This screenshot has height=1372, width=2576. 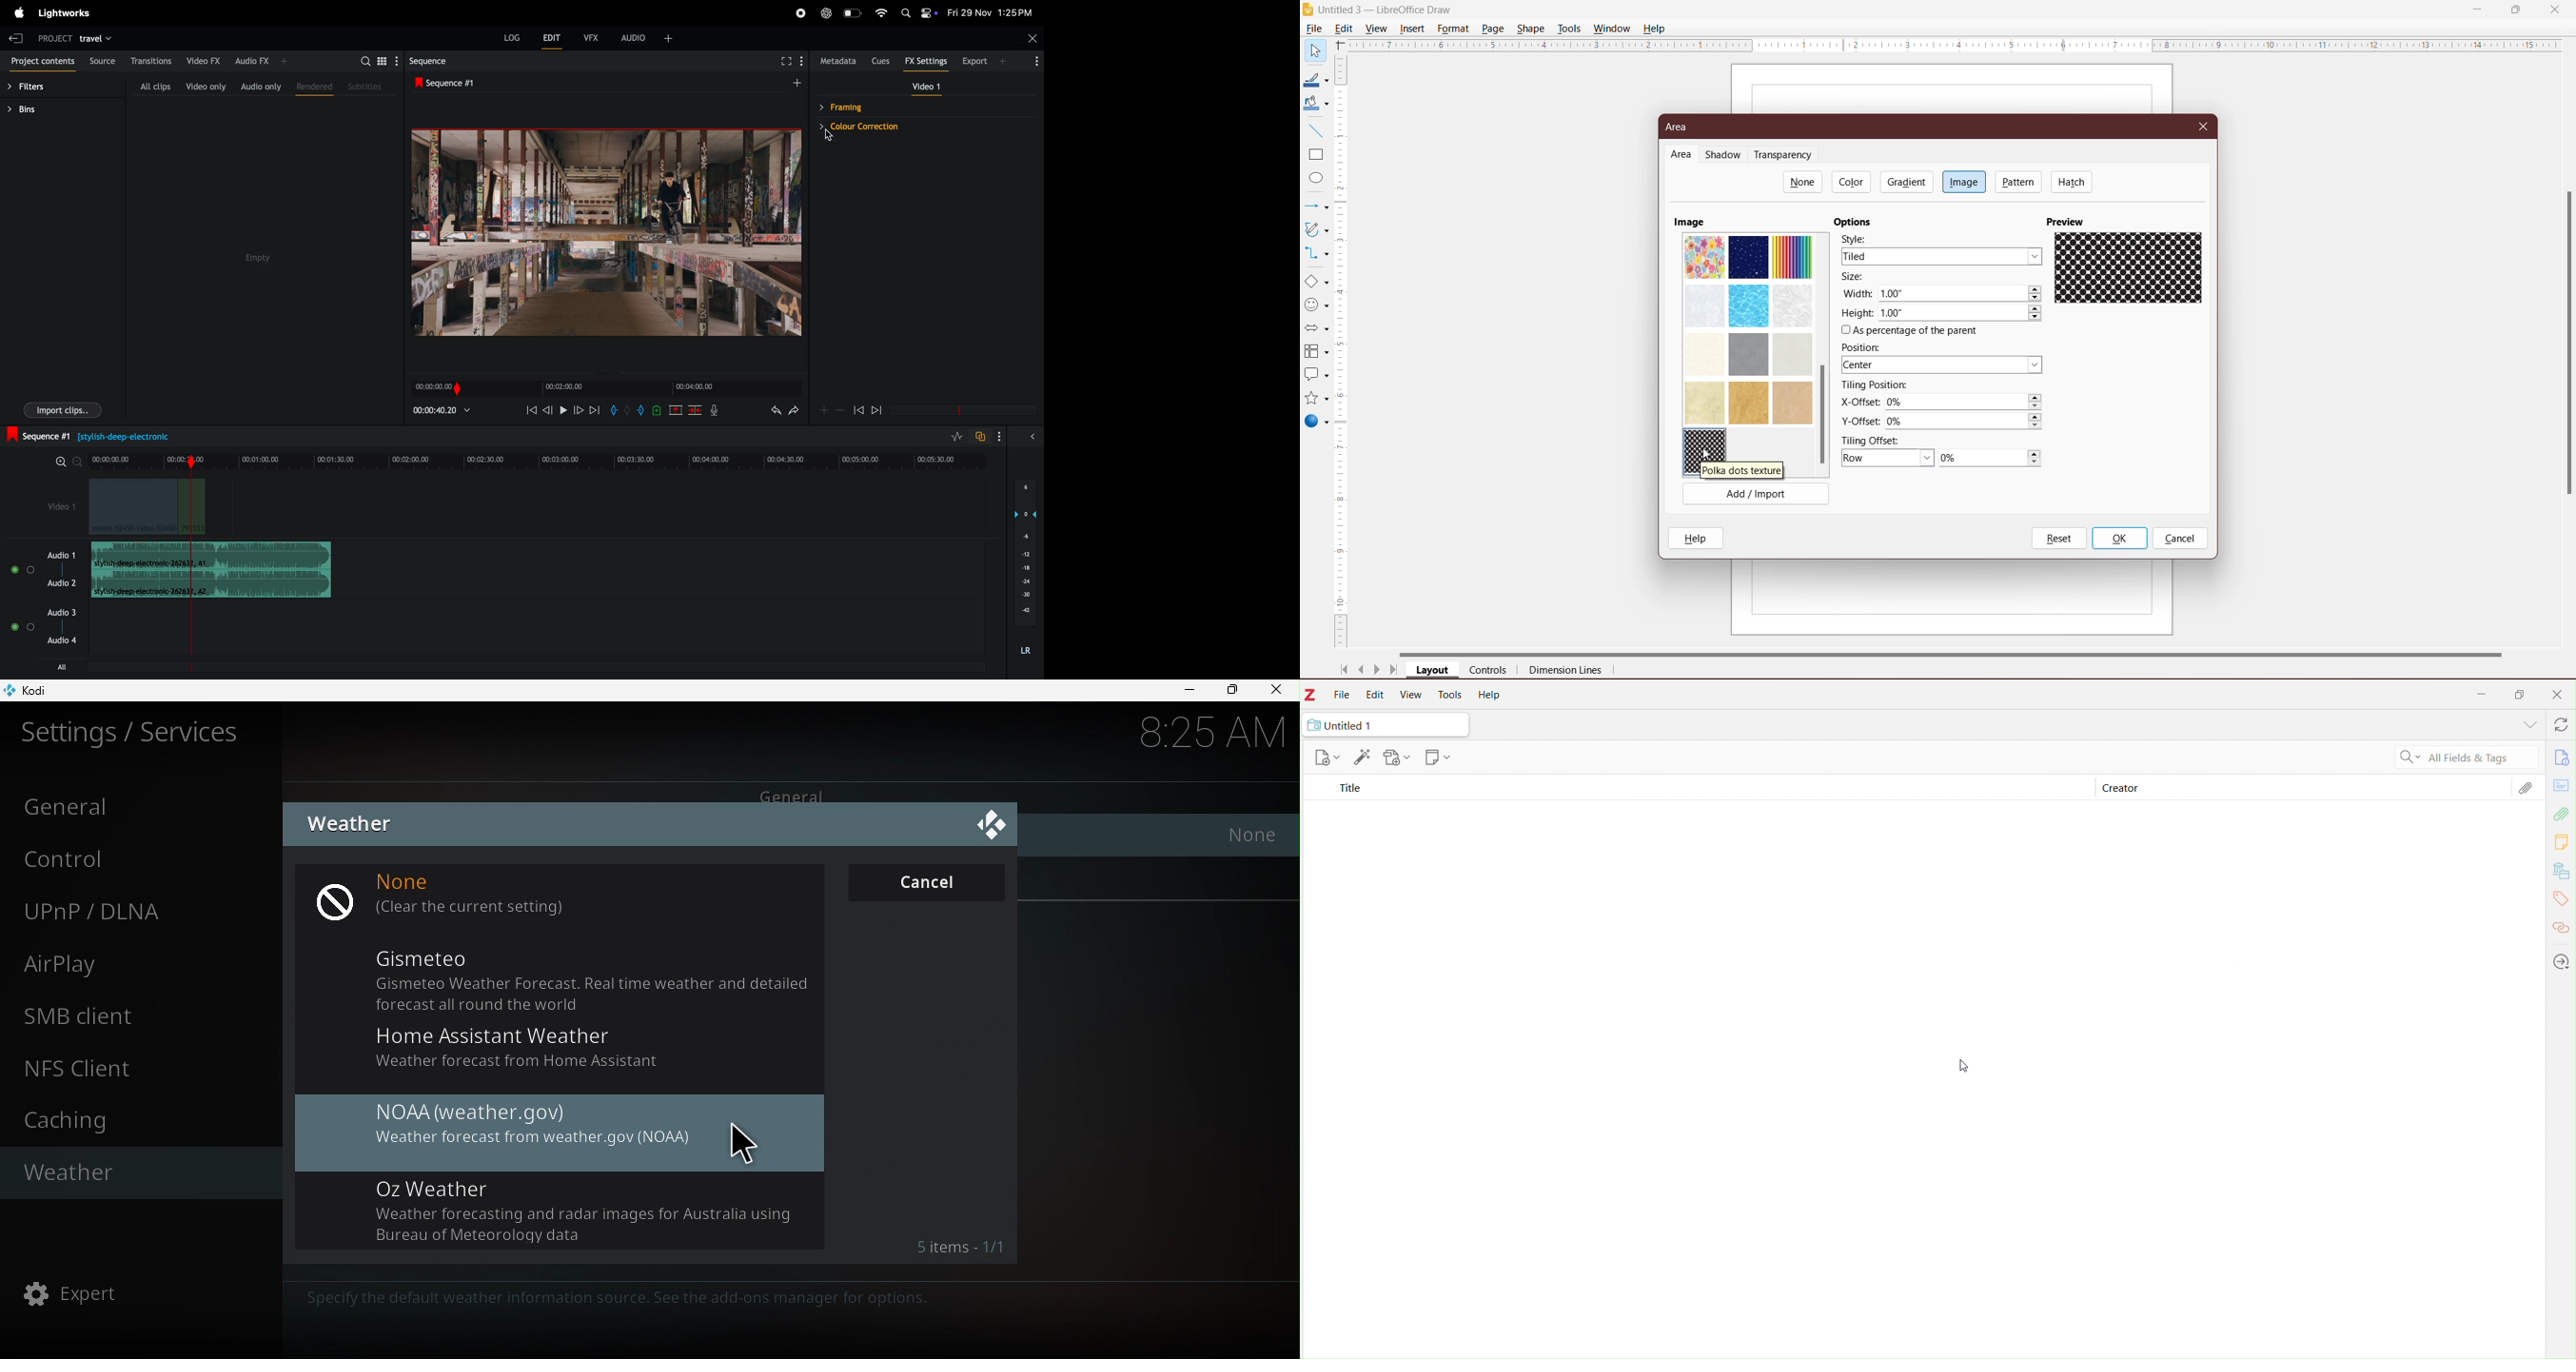 I want to click on zoom in zoom out, so click(x=69, y=462).